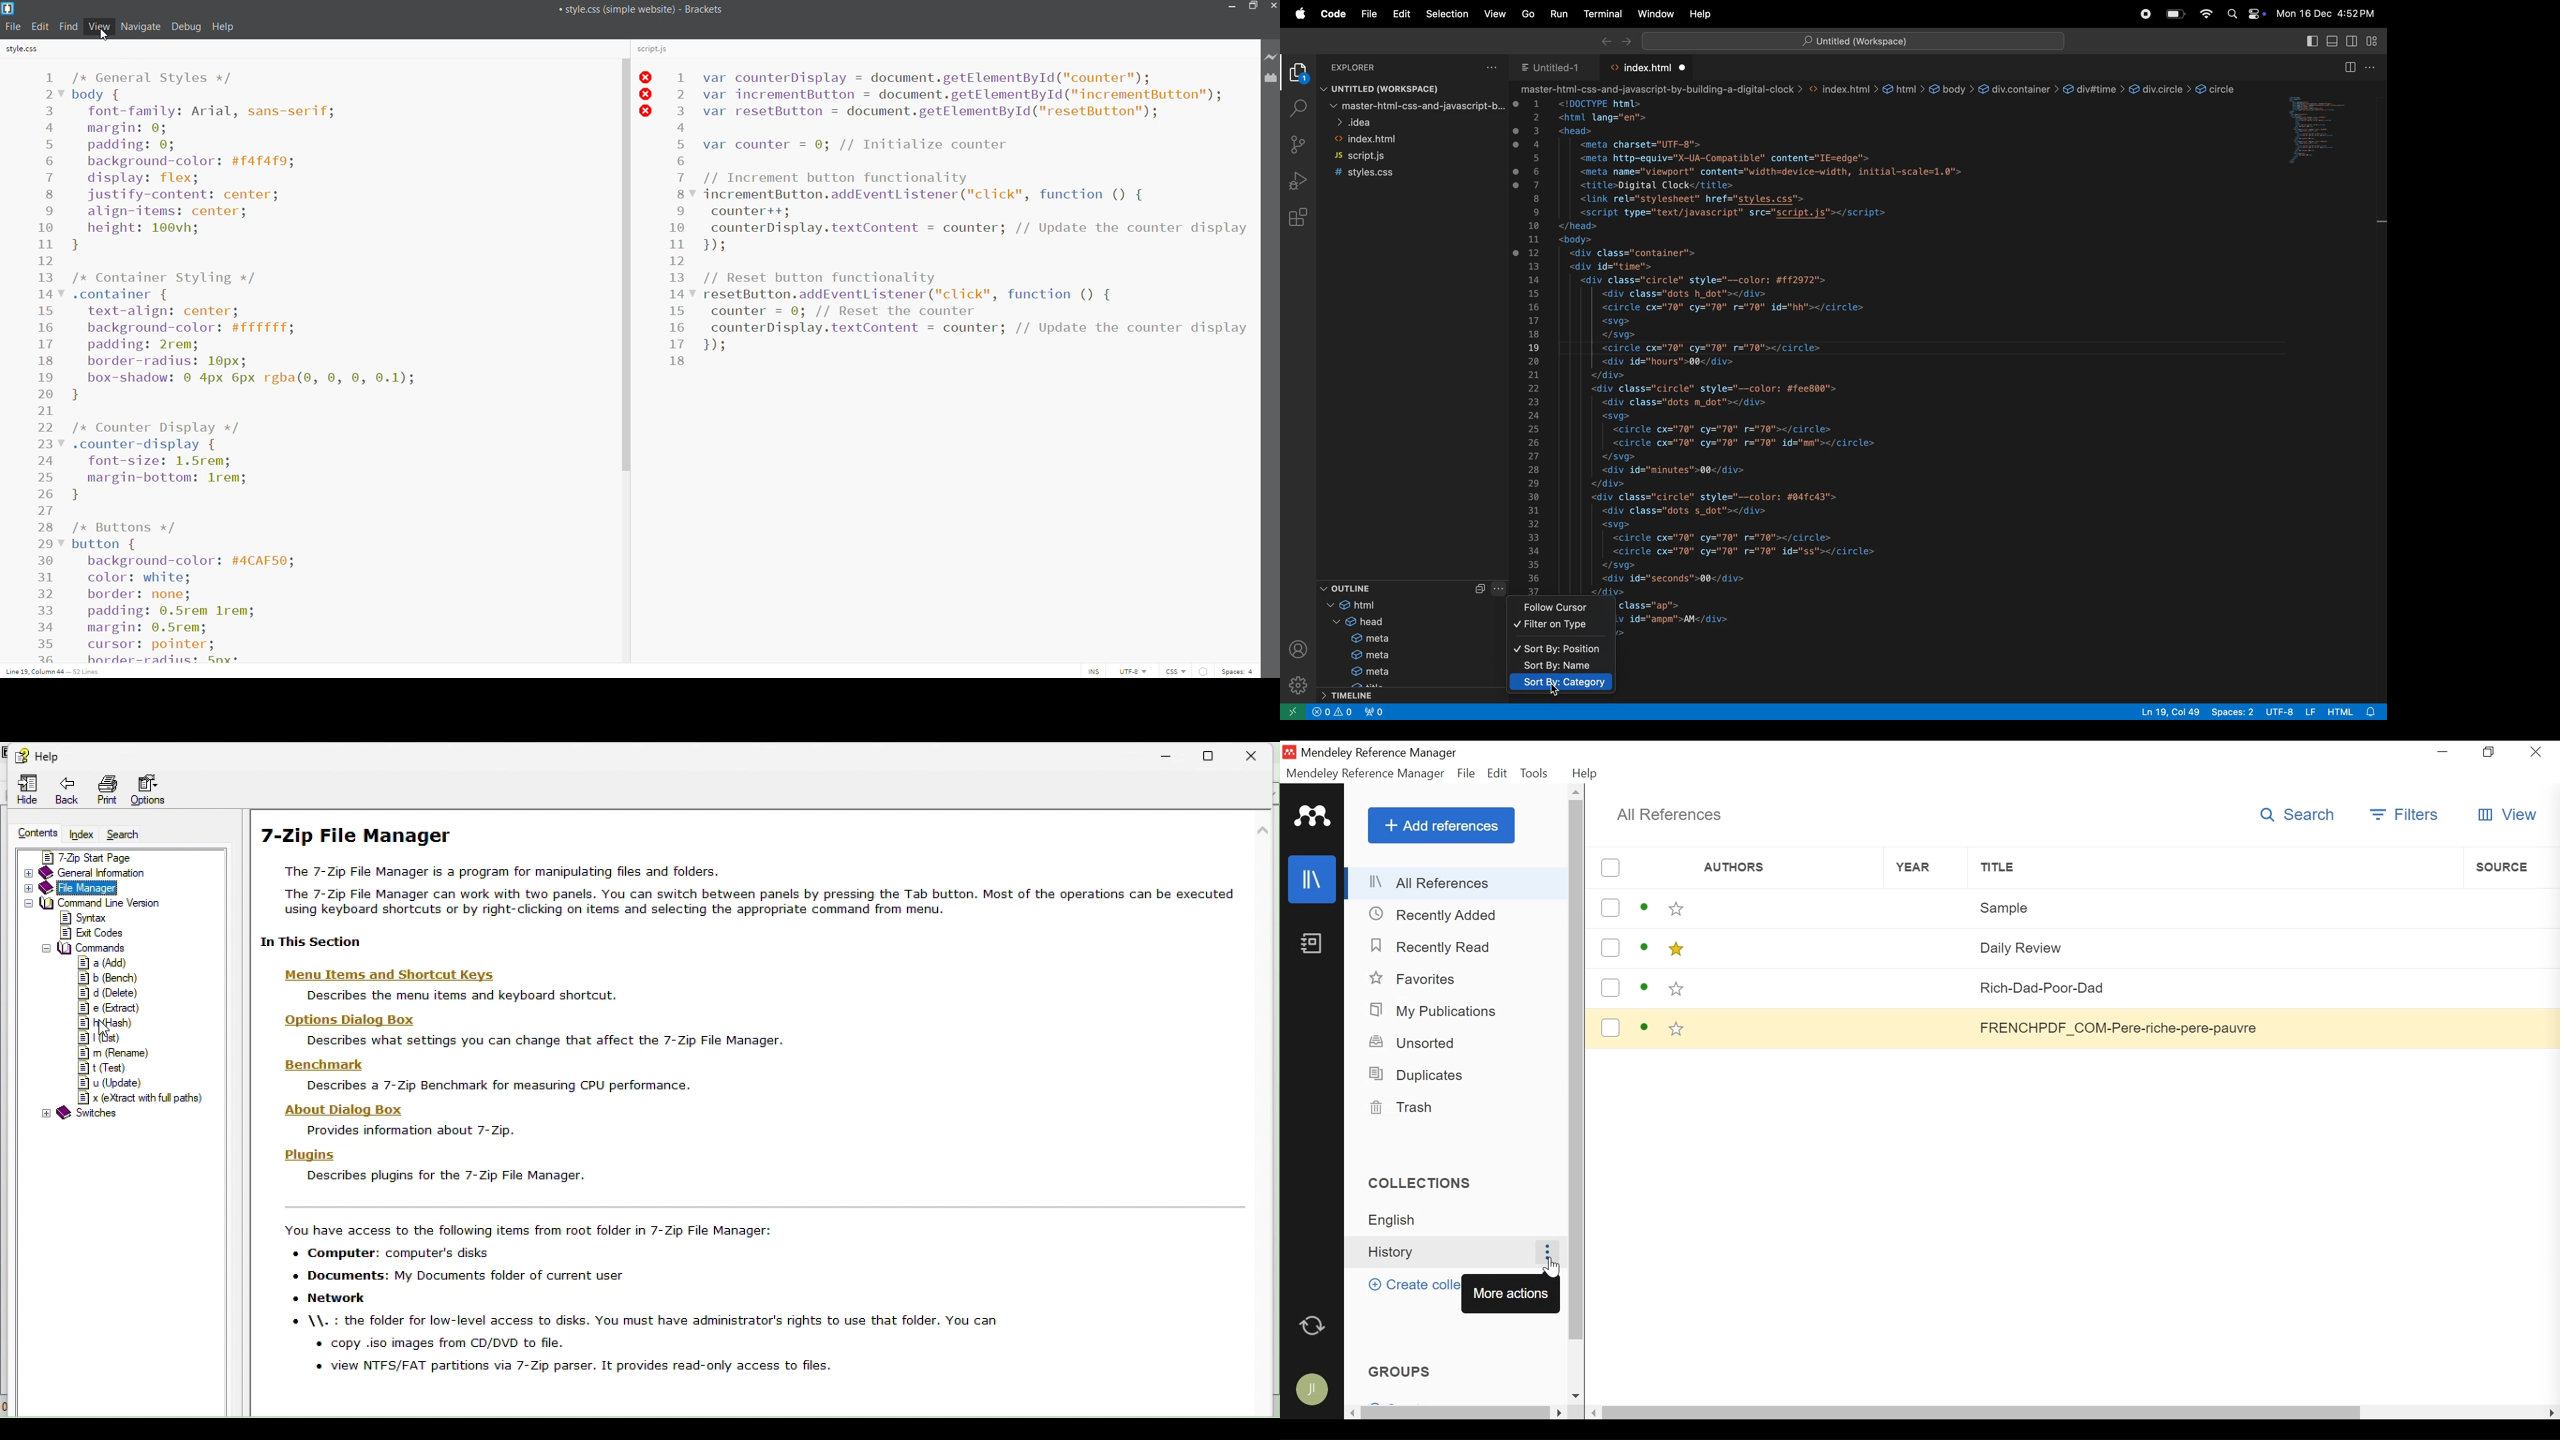 This screenshot has height=1456, width=2576. Describe the element at coordinates (1558, 625) in the screenshot. I see `filter on type` at that location.